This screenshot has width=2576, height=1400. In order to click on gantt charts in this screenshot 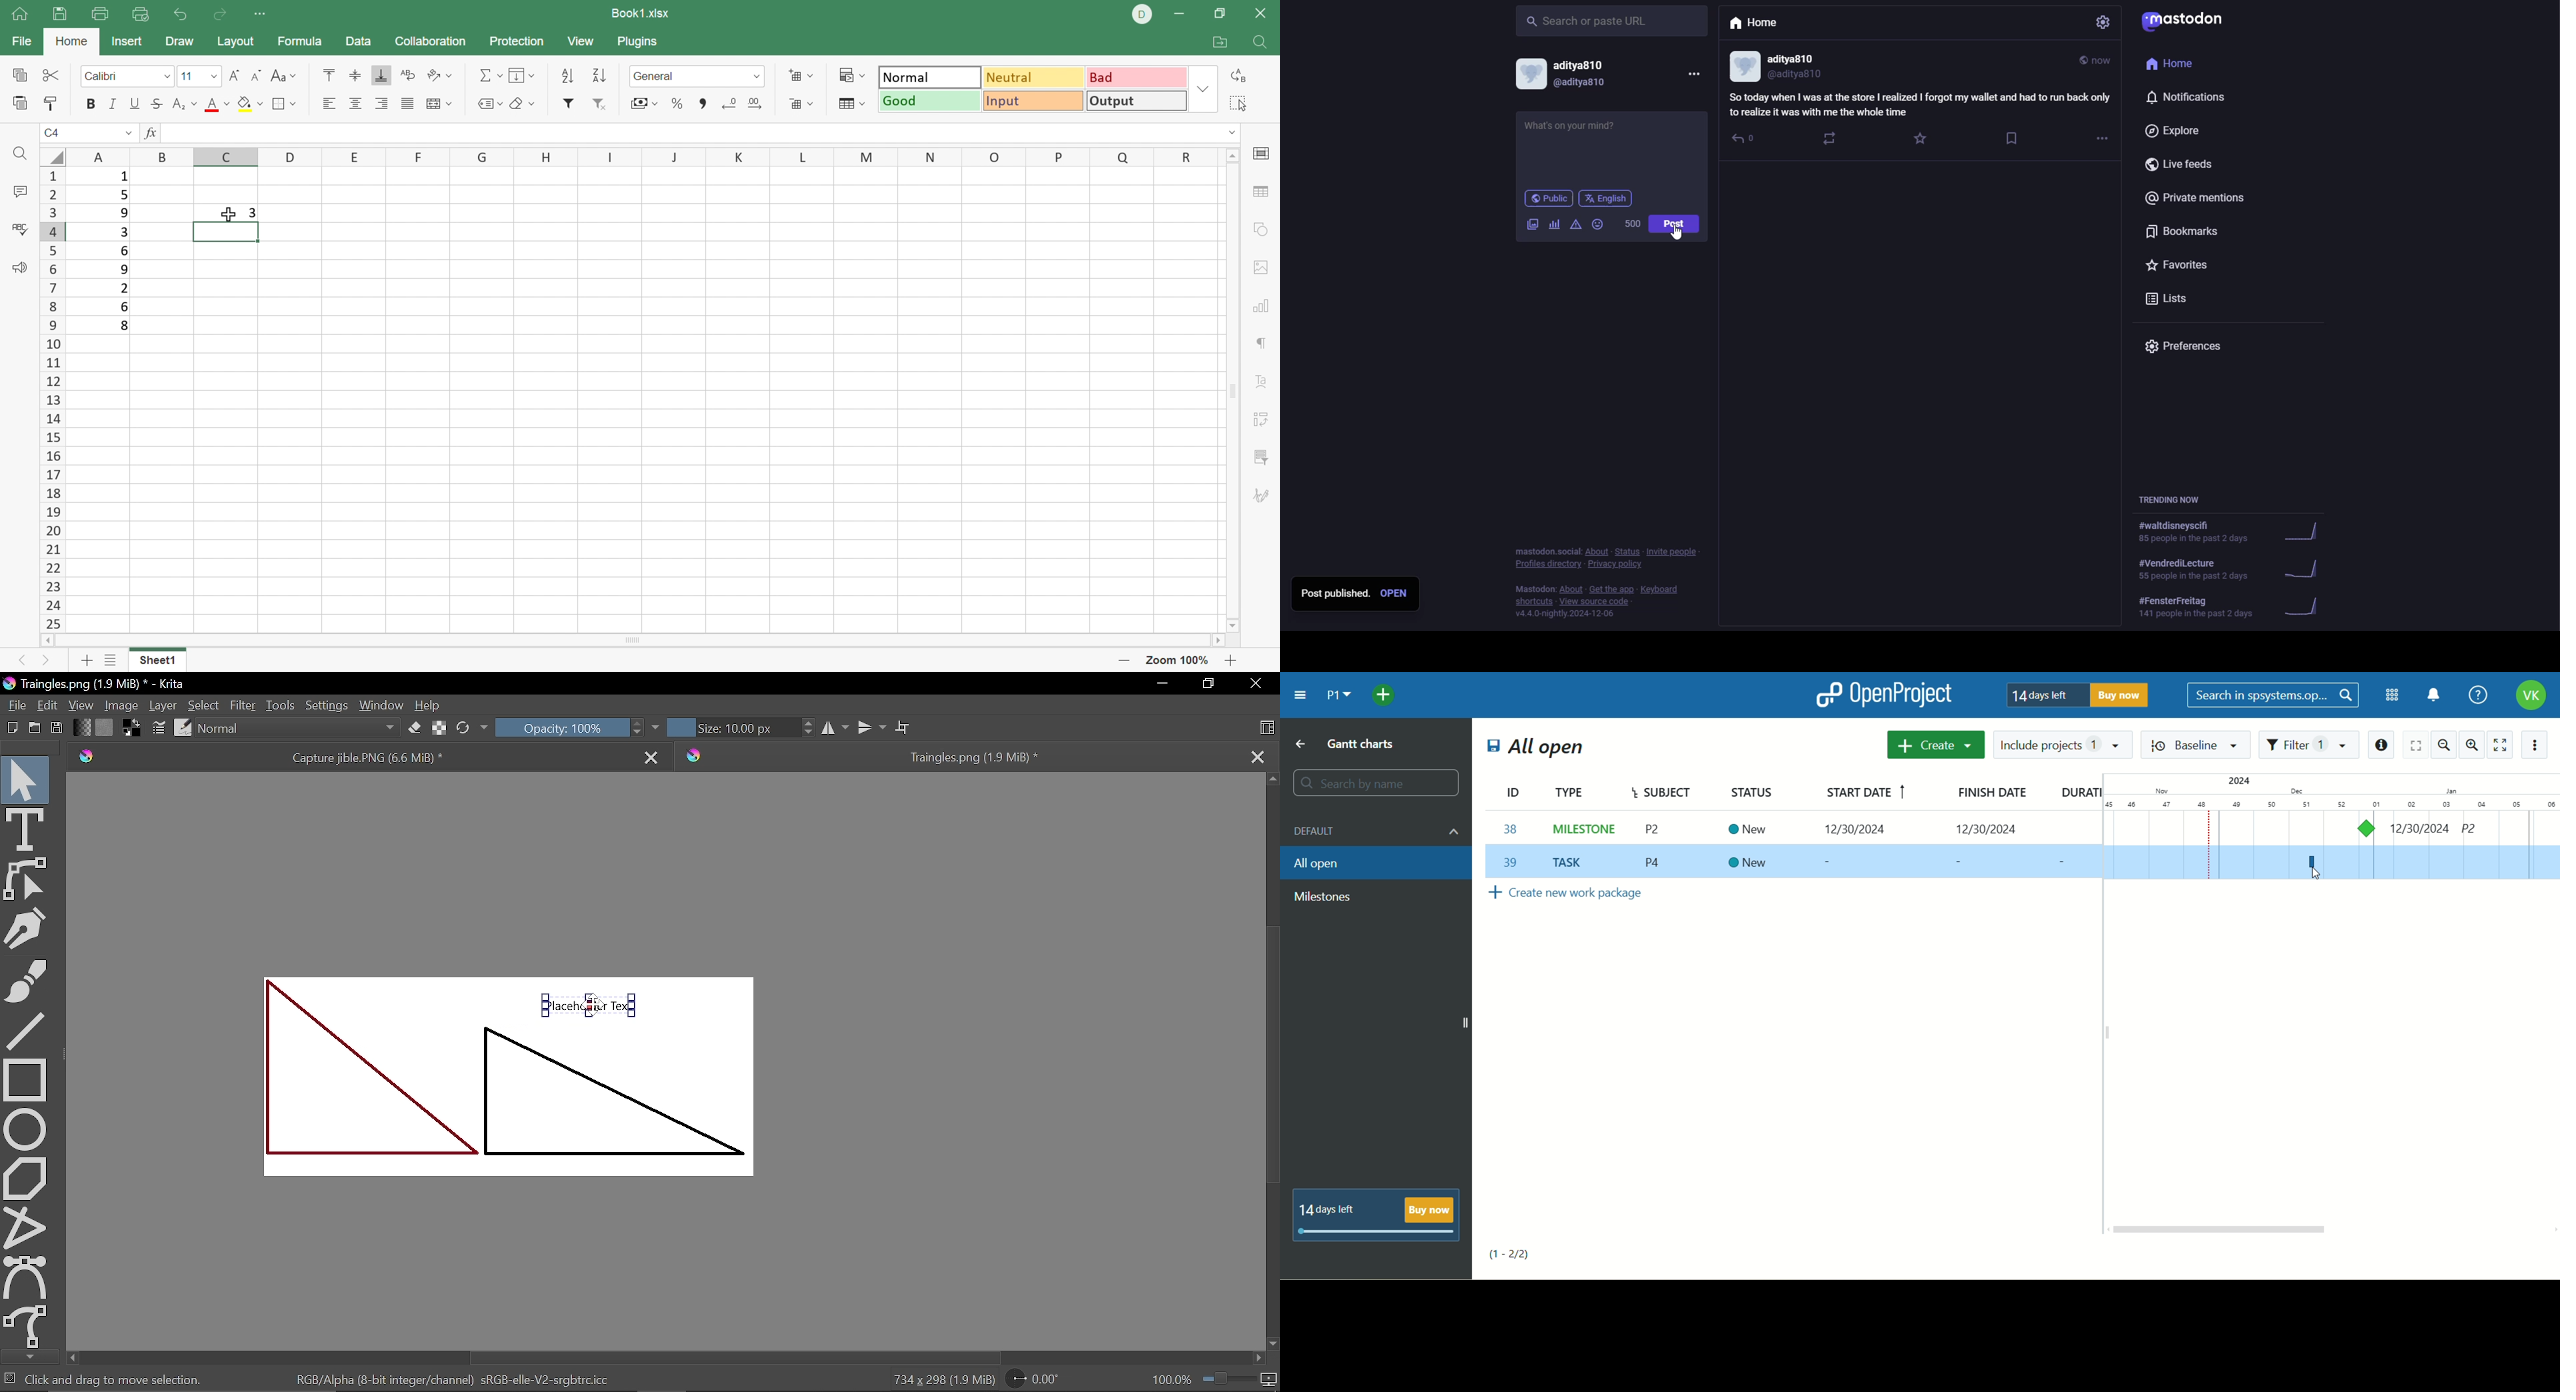, I will do `click(1346, 745)`.